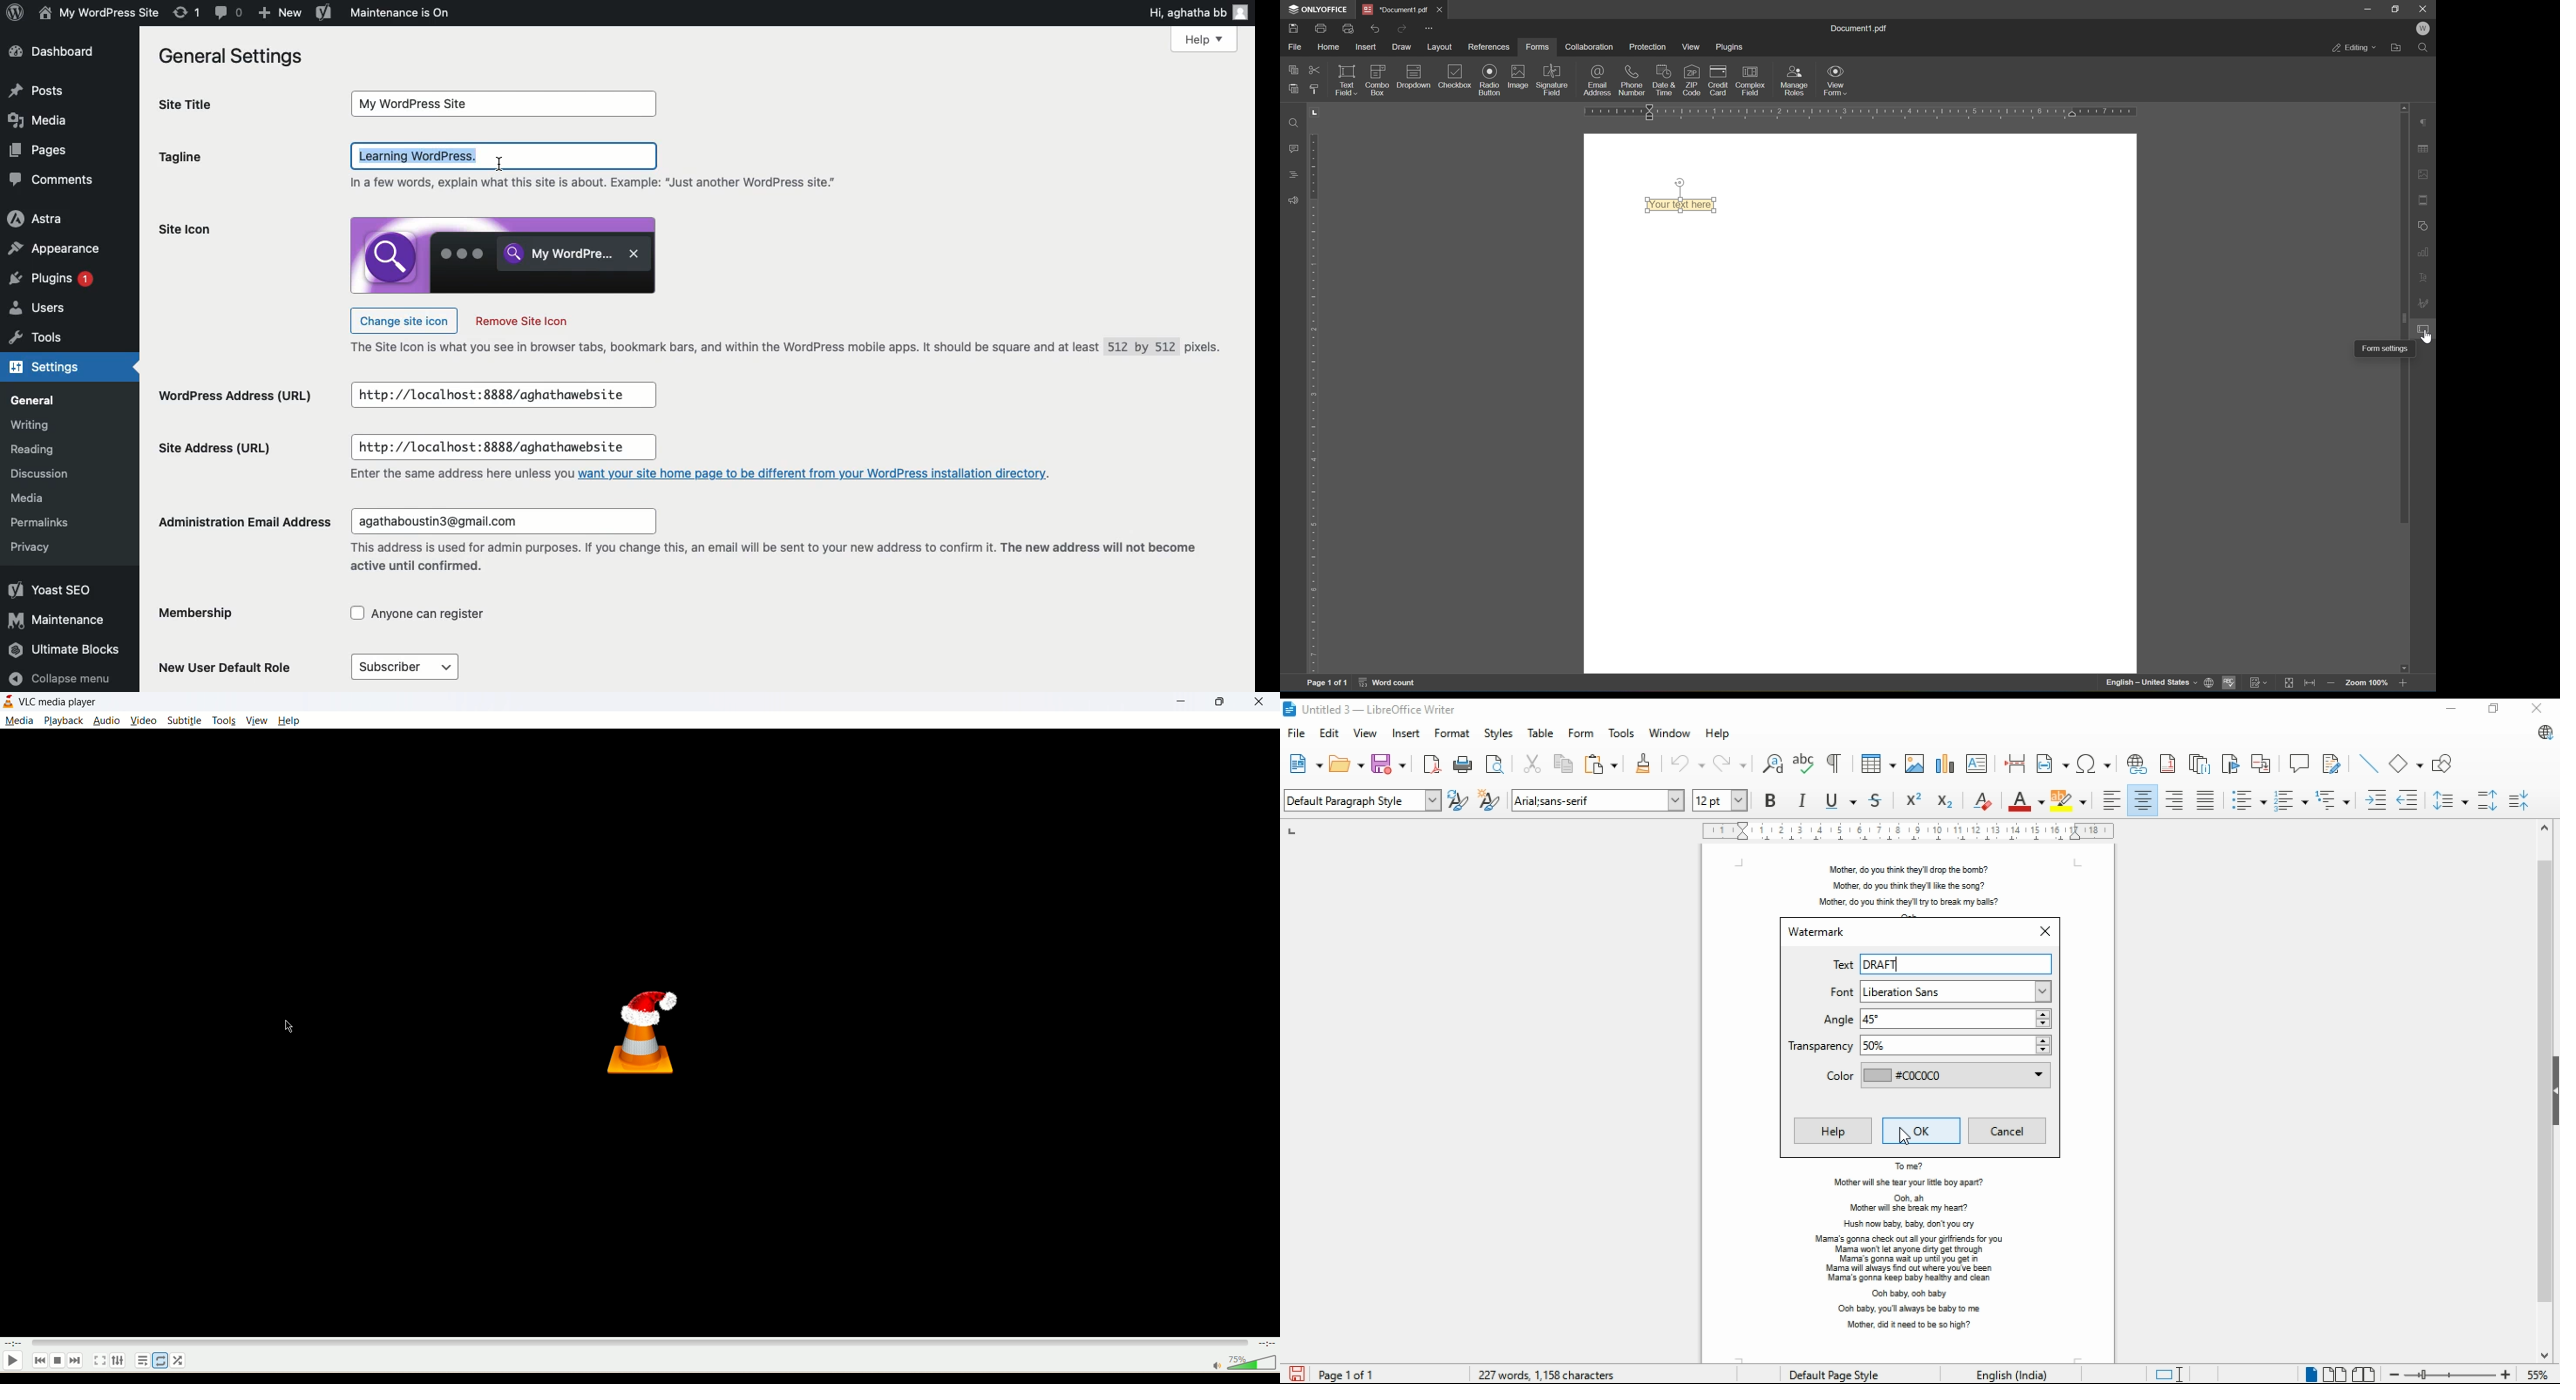 The height and width of the screenshot is (1400, 2576). Describe the element at coordinates (2134, 764) in the screenshot. I see `insert hyperlink` at that location.